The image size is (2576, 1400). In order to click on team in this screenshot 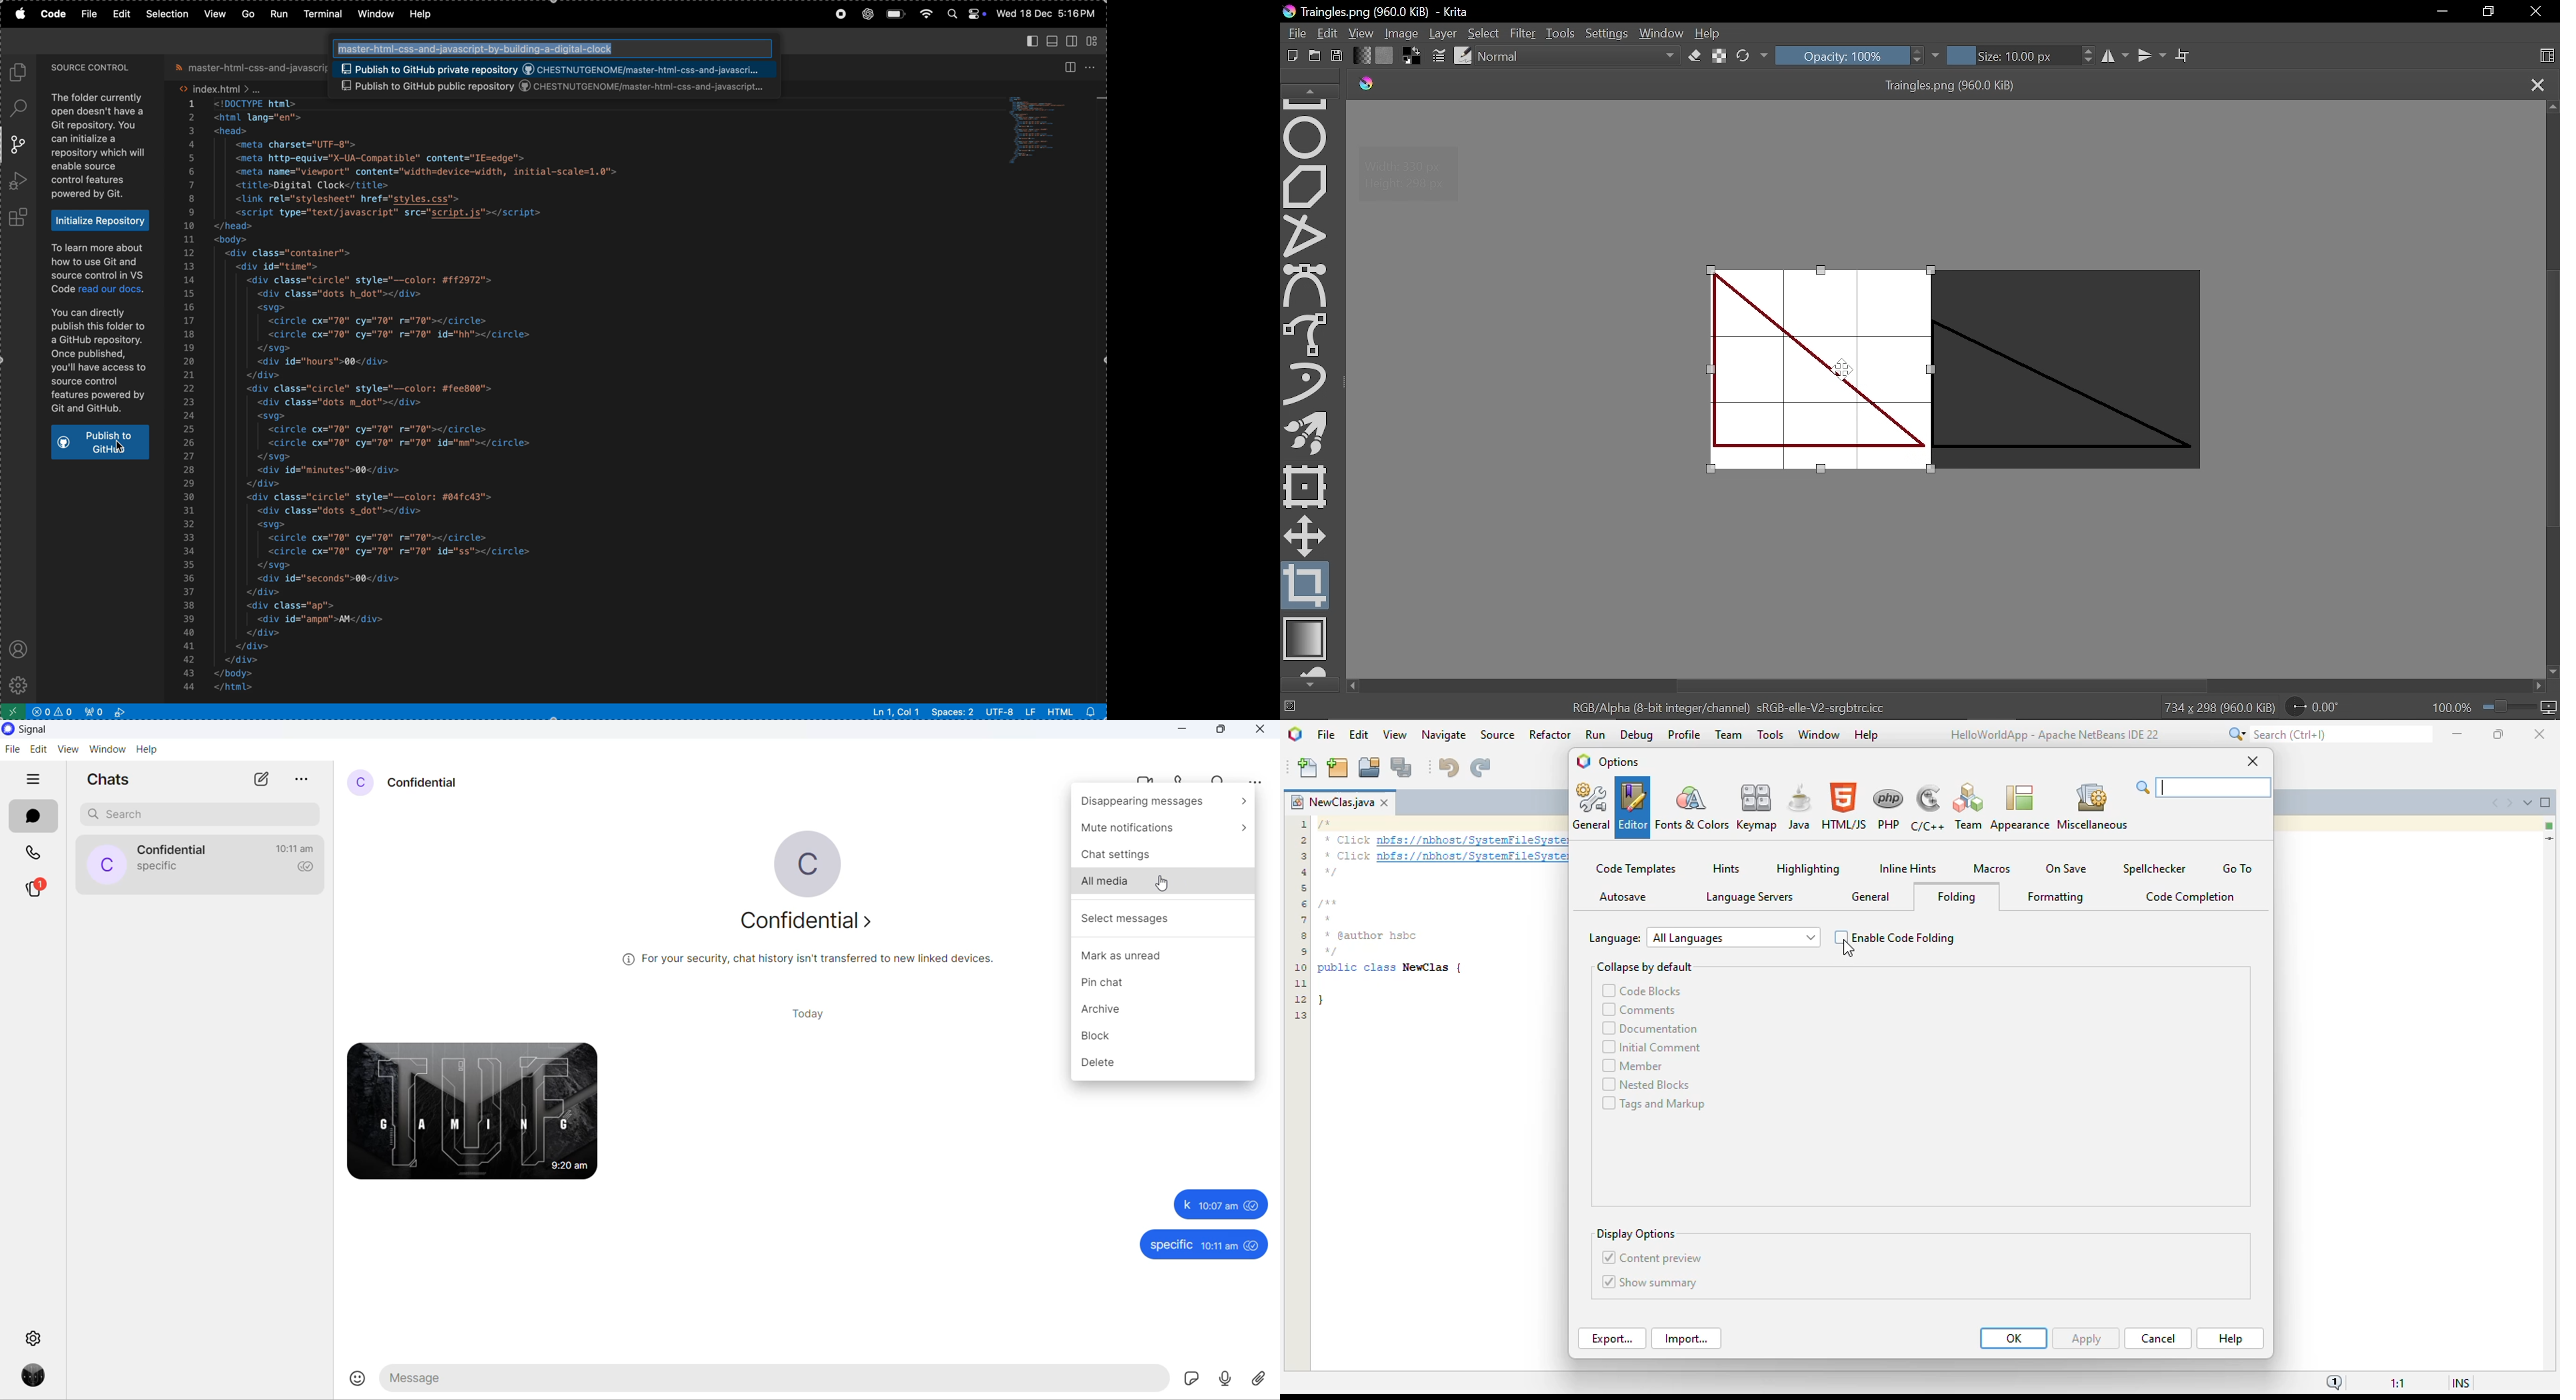, I will do `click(1729, 734)`.